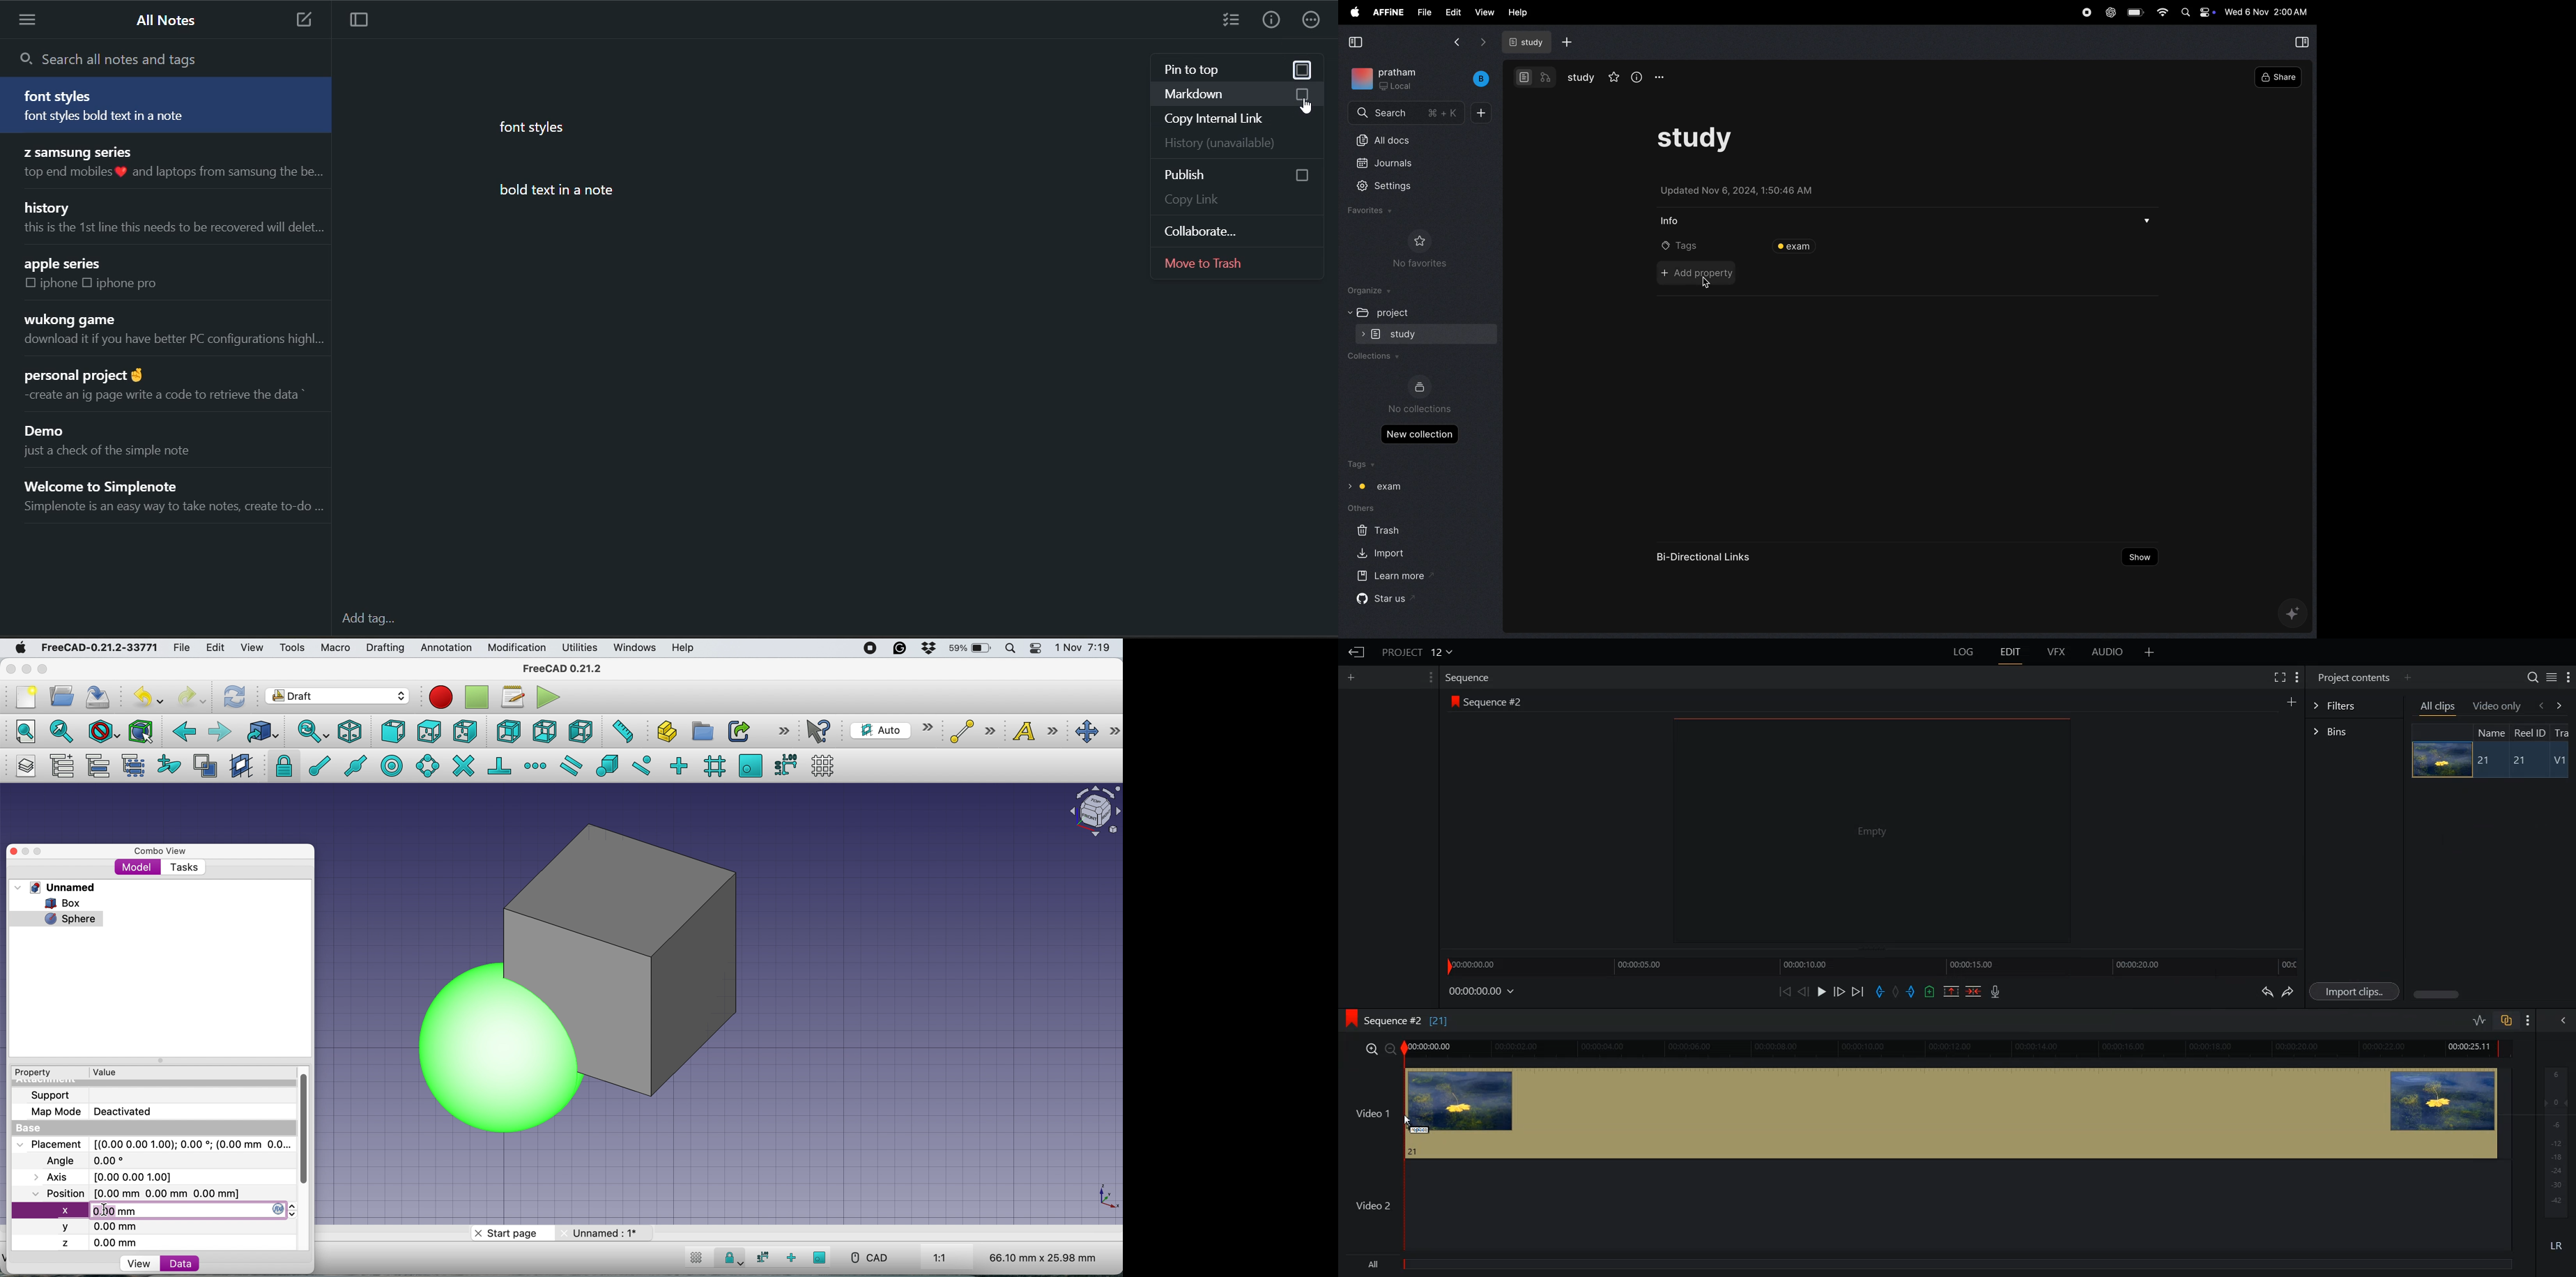  I want to click on maximise, so click(46, 671).